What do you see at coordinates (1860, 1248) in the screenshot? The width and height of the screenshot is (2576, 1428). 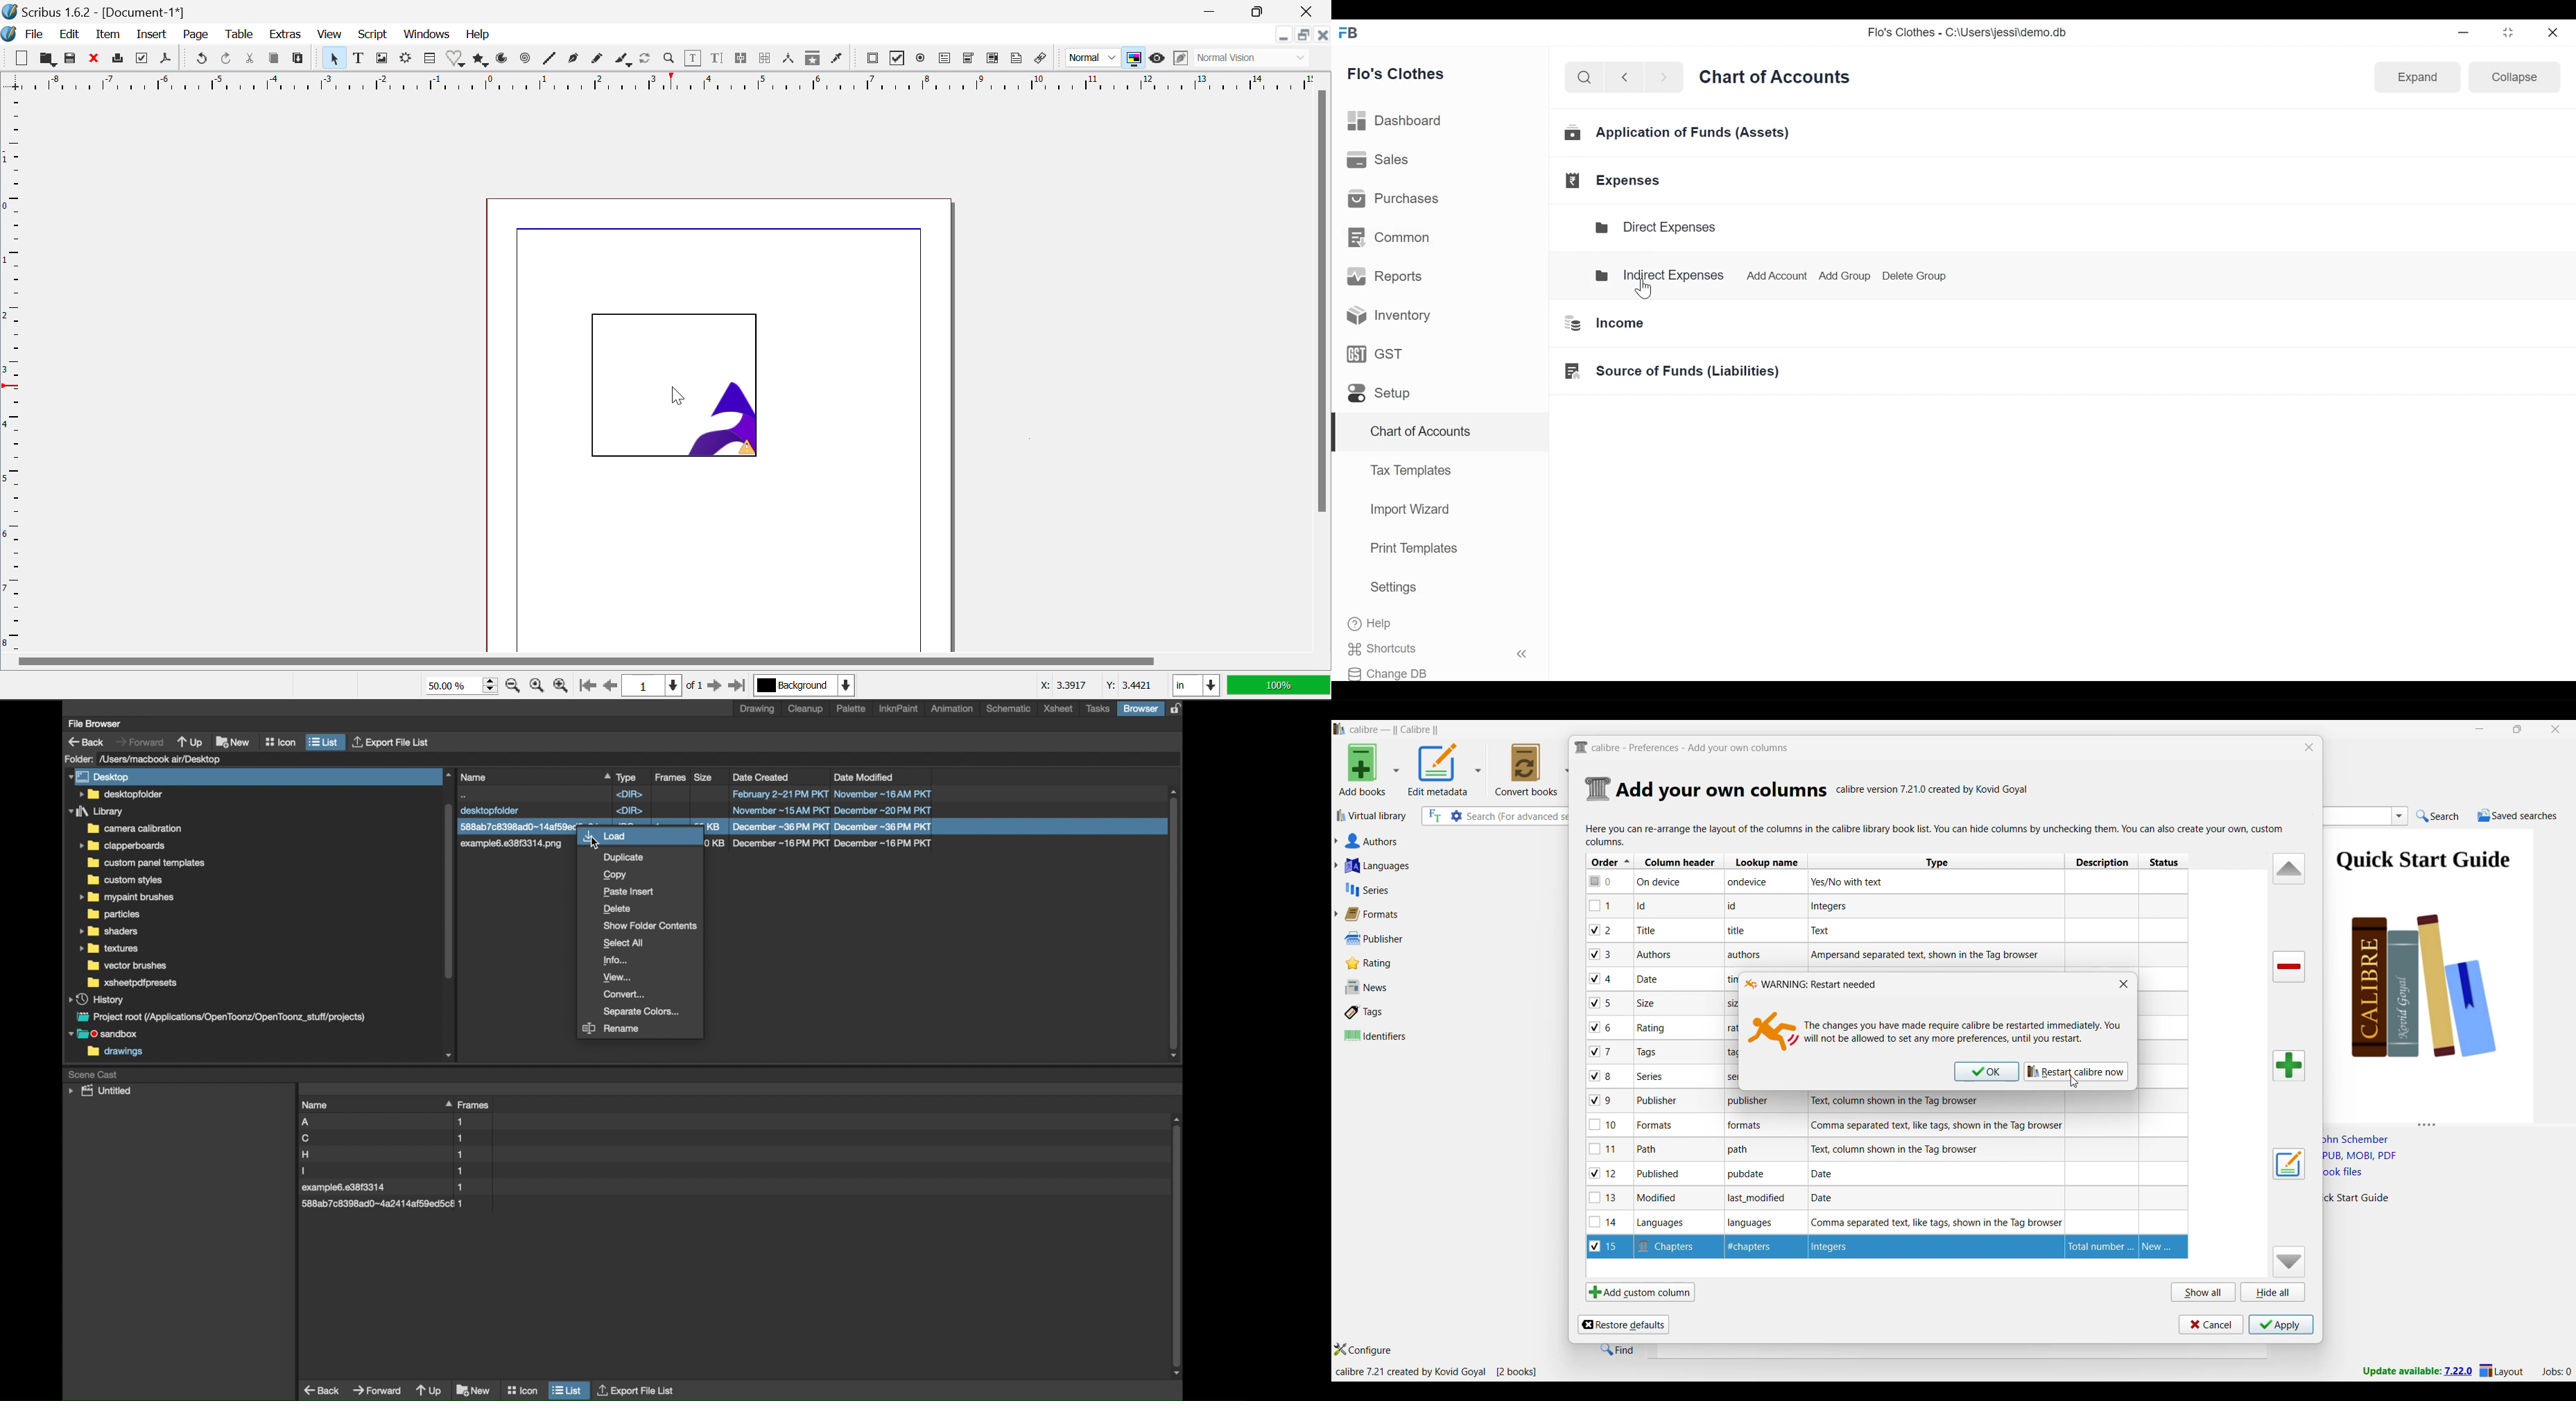 I see `Type` at bounding box center [1860, 1248].